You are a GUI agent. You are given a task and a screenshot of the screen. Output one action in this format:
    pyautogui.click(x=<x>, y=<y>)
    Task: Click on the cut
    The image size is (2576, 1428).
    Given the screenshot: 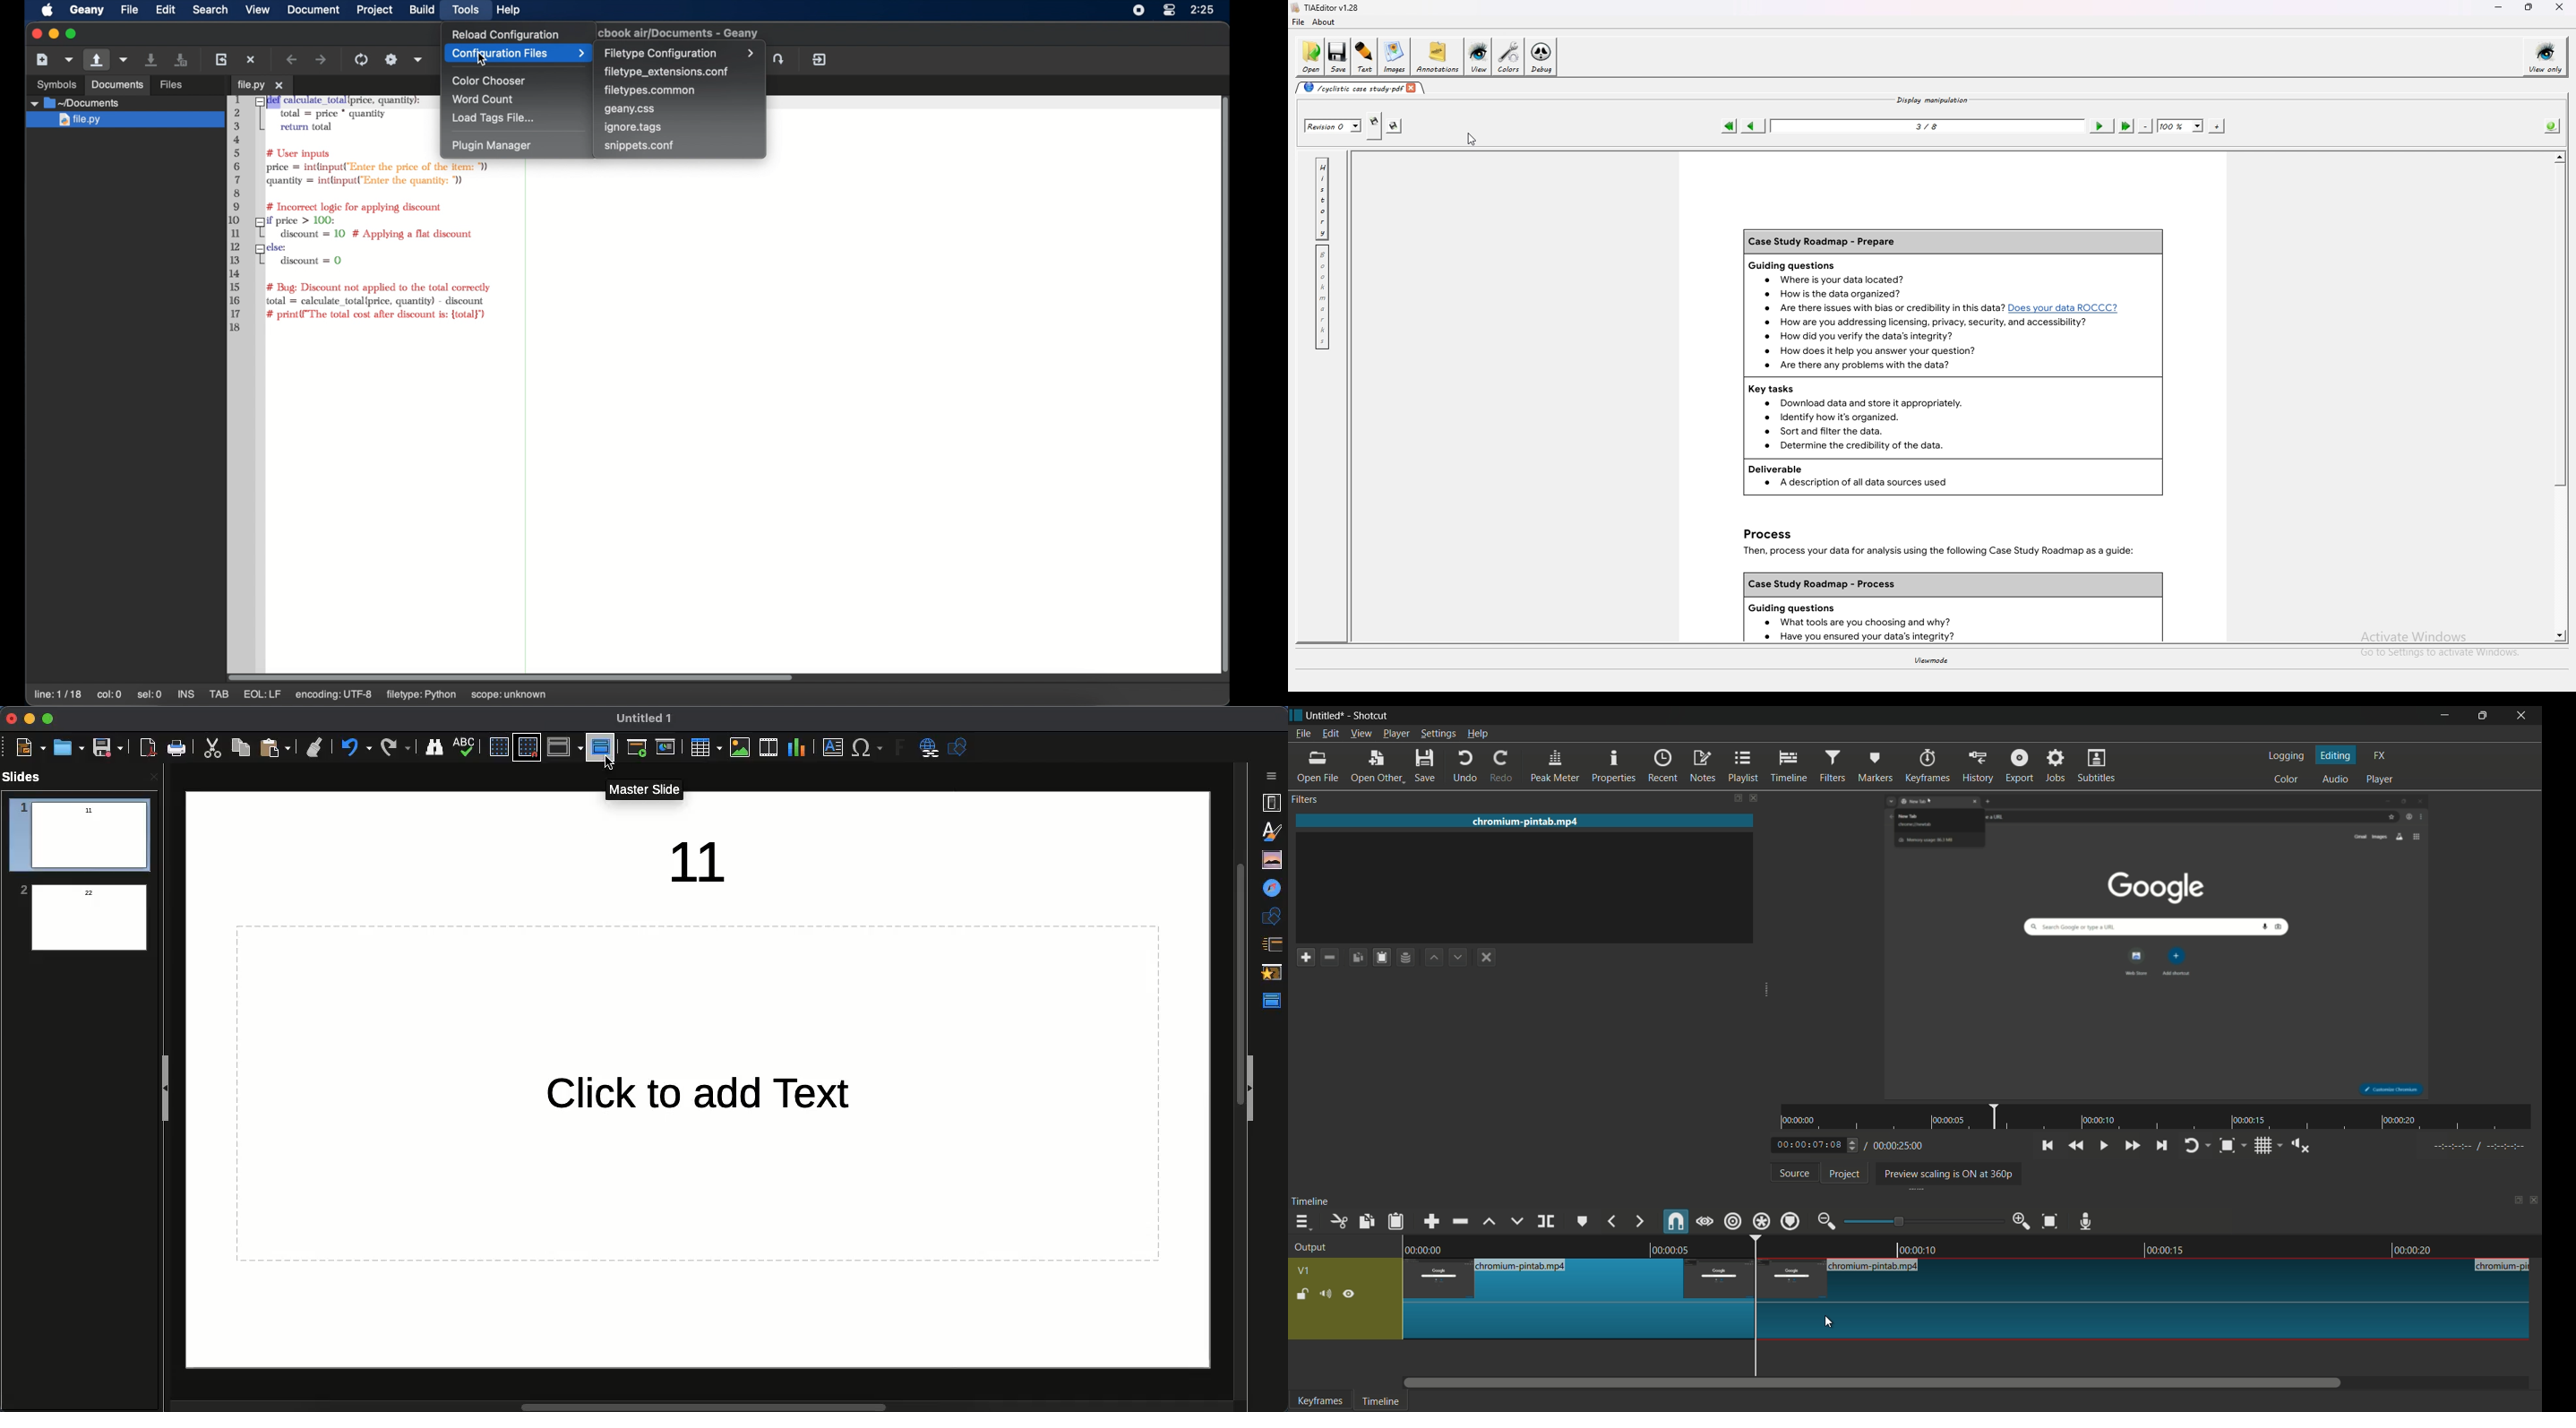 What is the action you would take?
    pyautogui.click(x=1338, y=1222)
    